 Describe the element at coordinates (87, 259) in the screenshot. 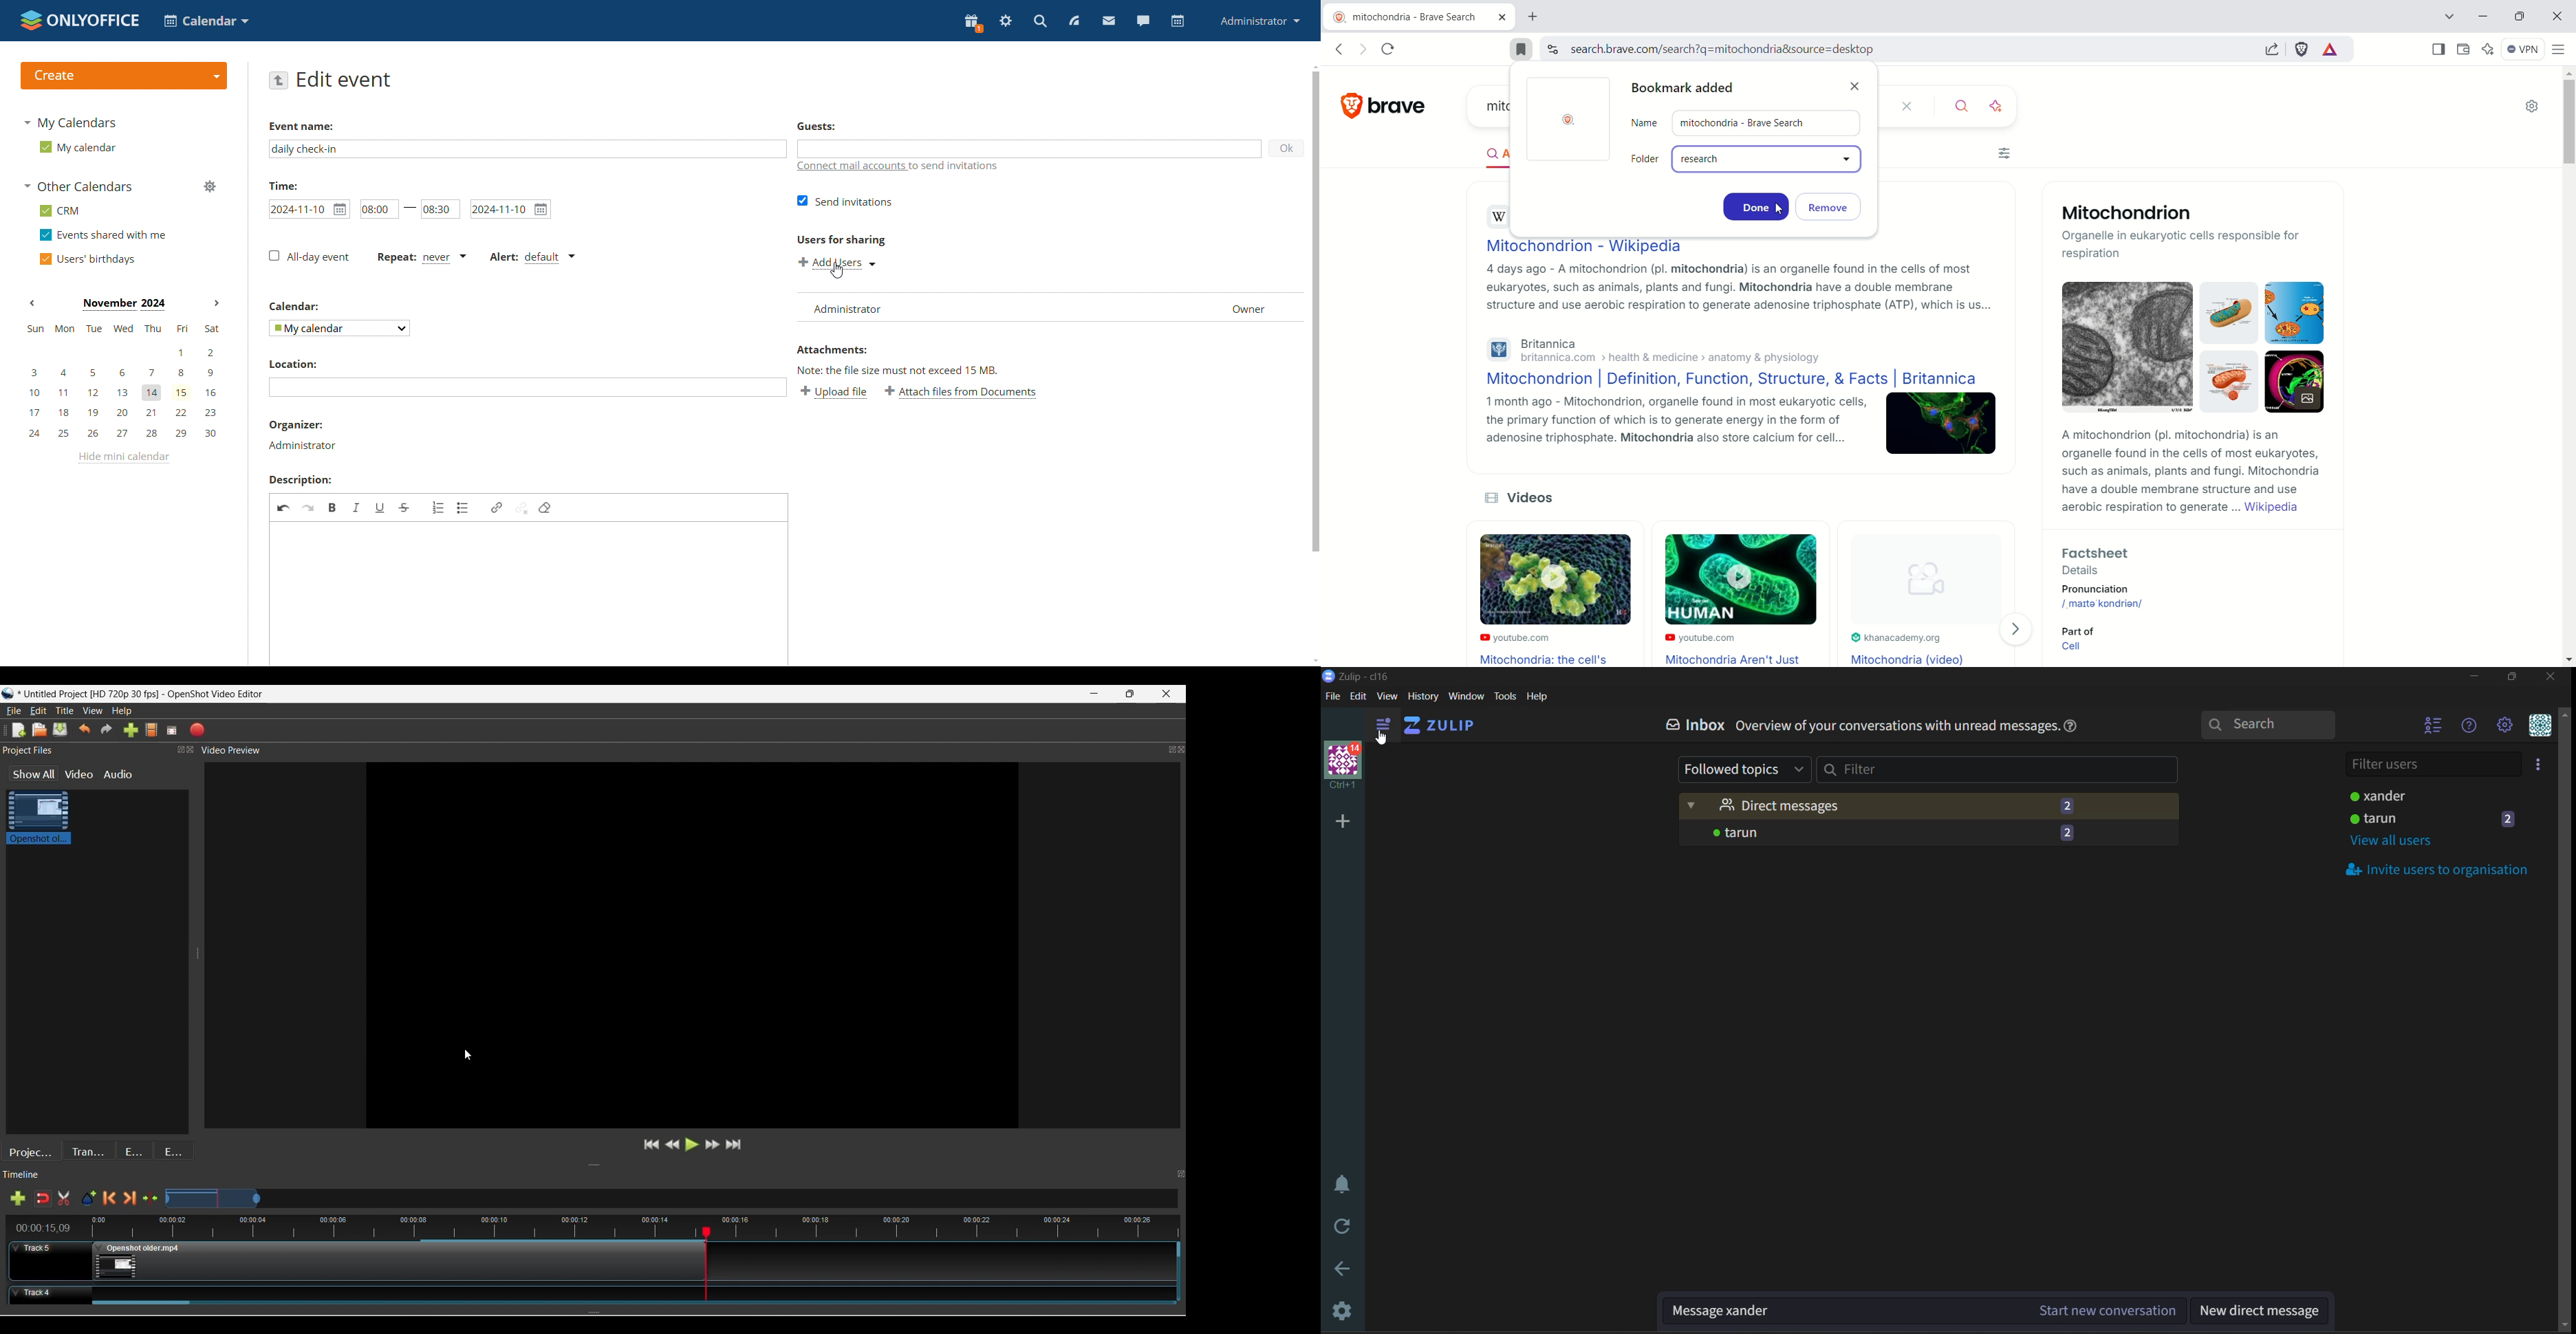

I see `users' birthdays` at that location.